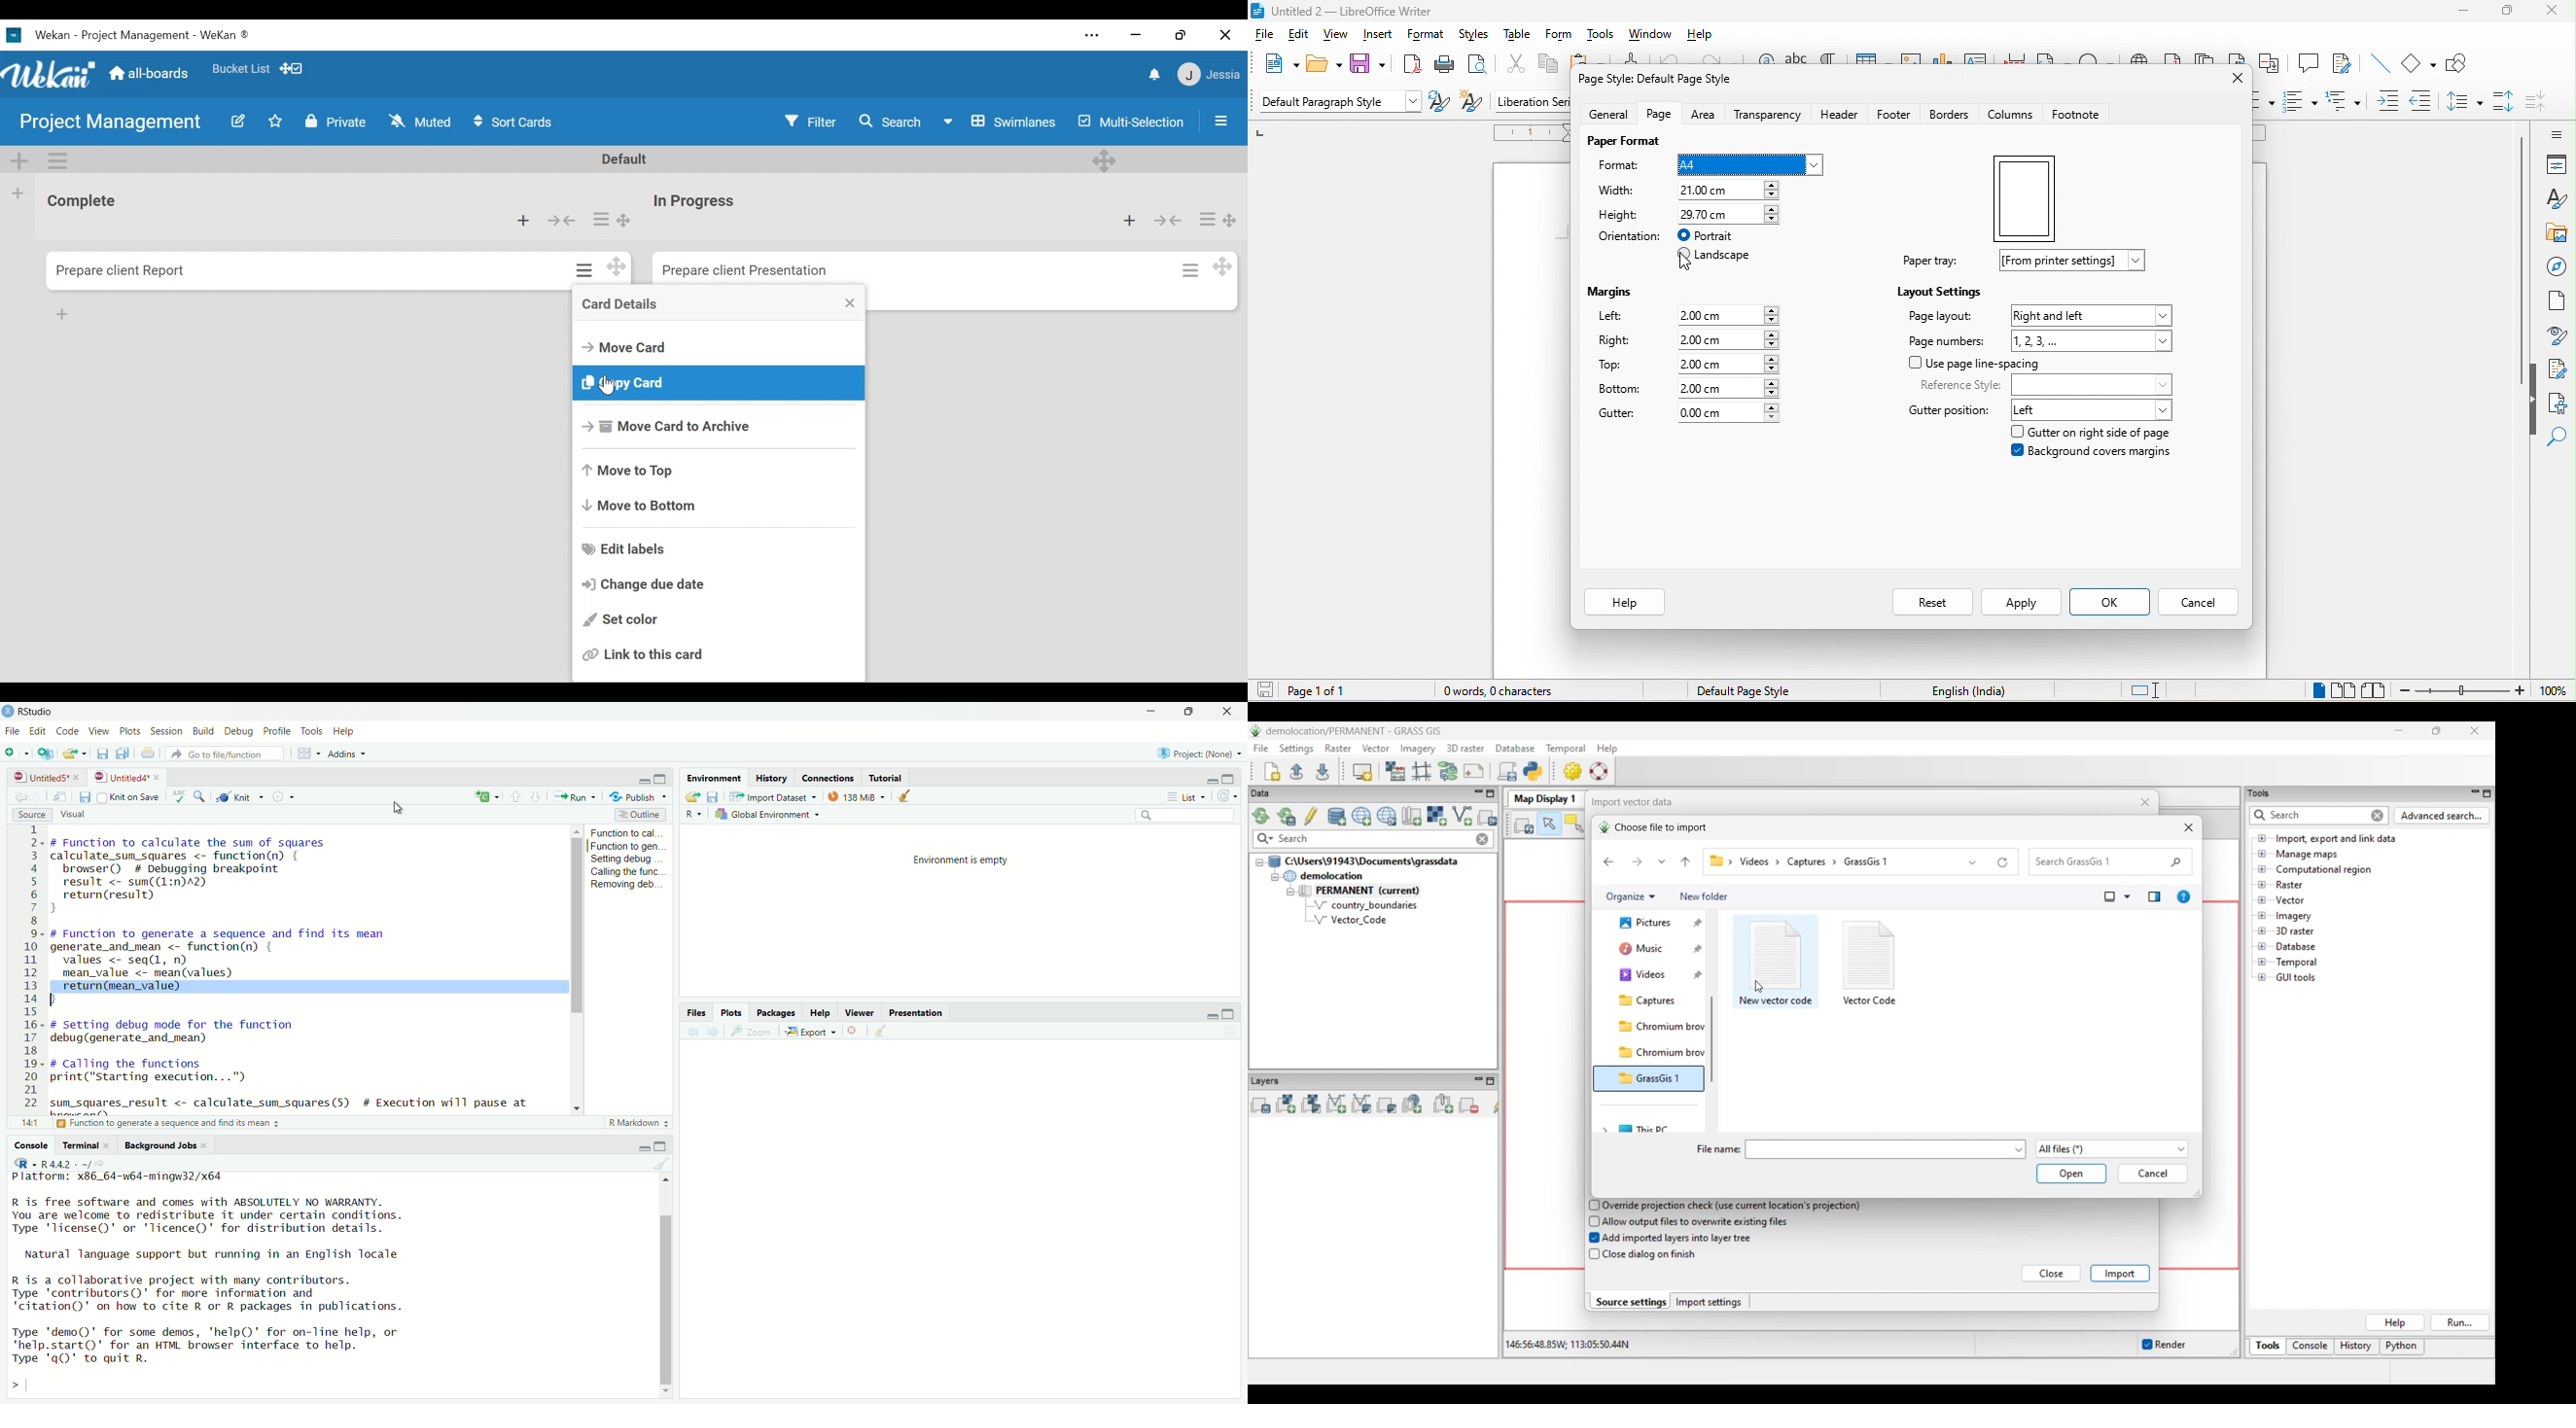 The height and width of the screenshot is (1428, 2576). Describe the element at coordinates (17, 194) in the screenshot. I see `Add  list` at that location.